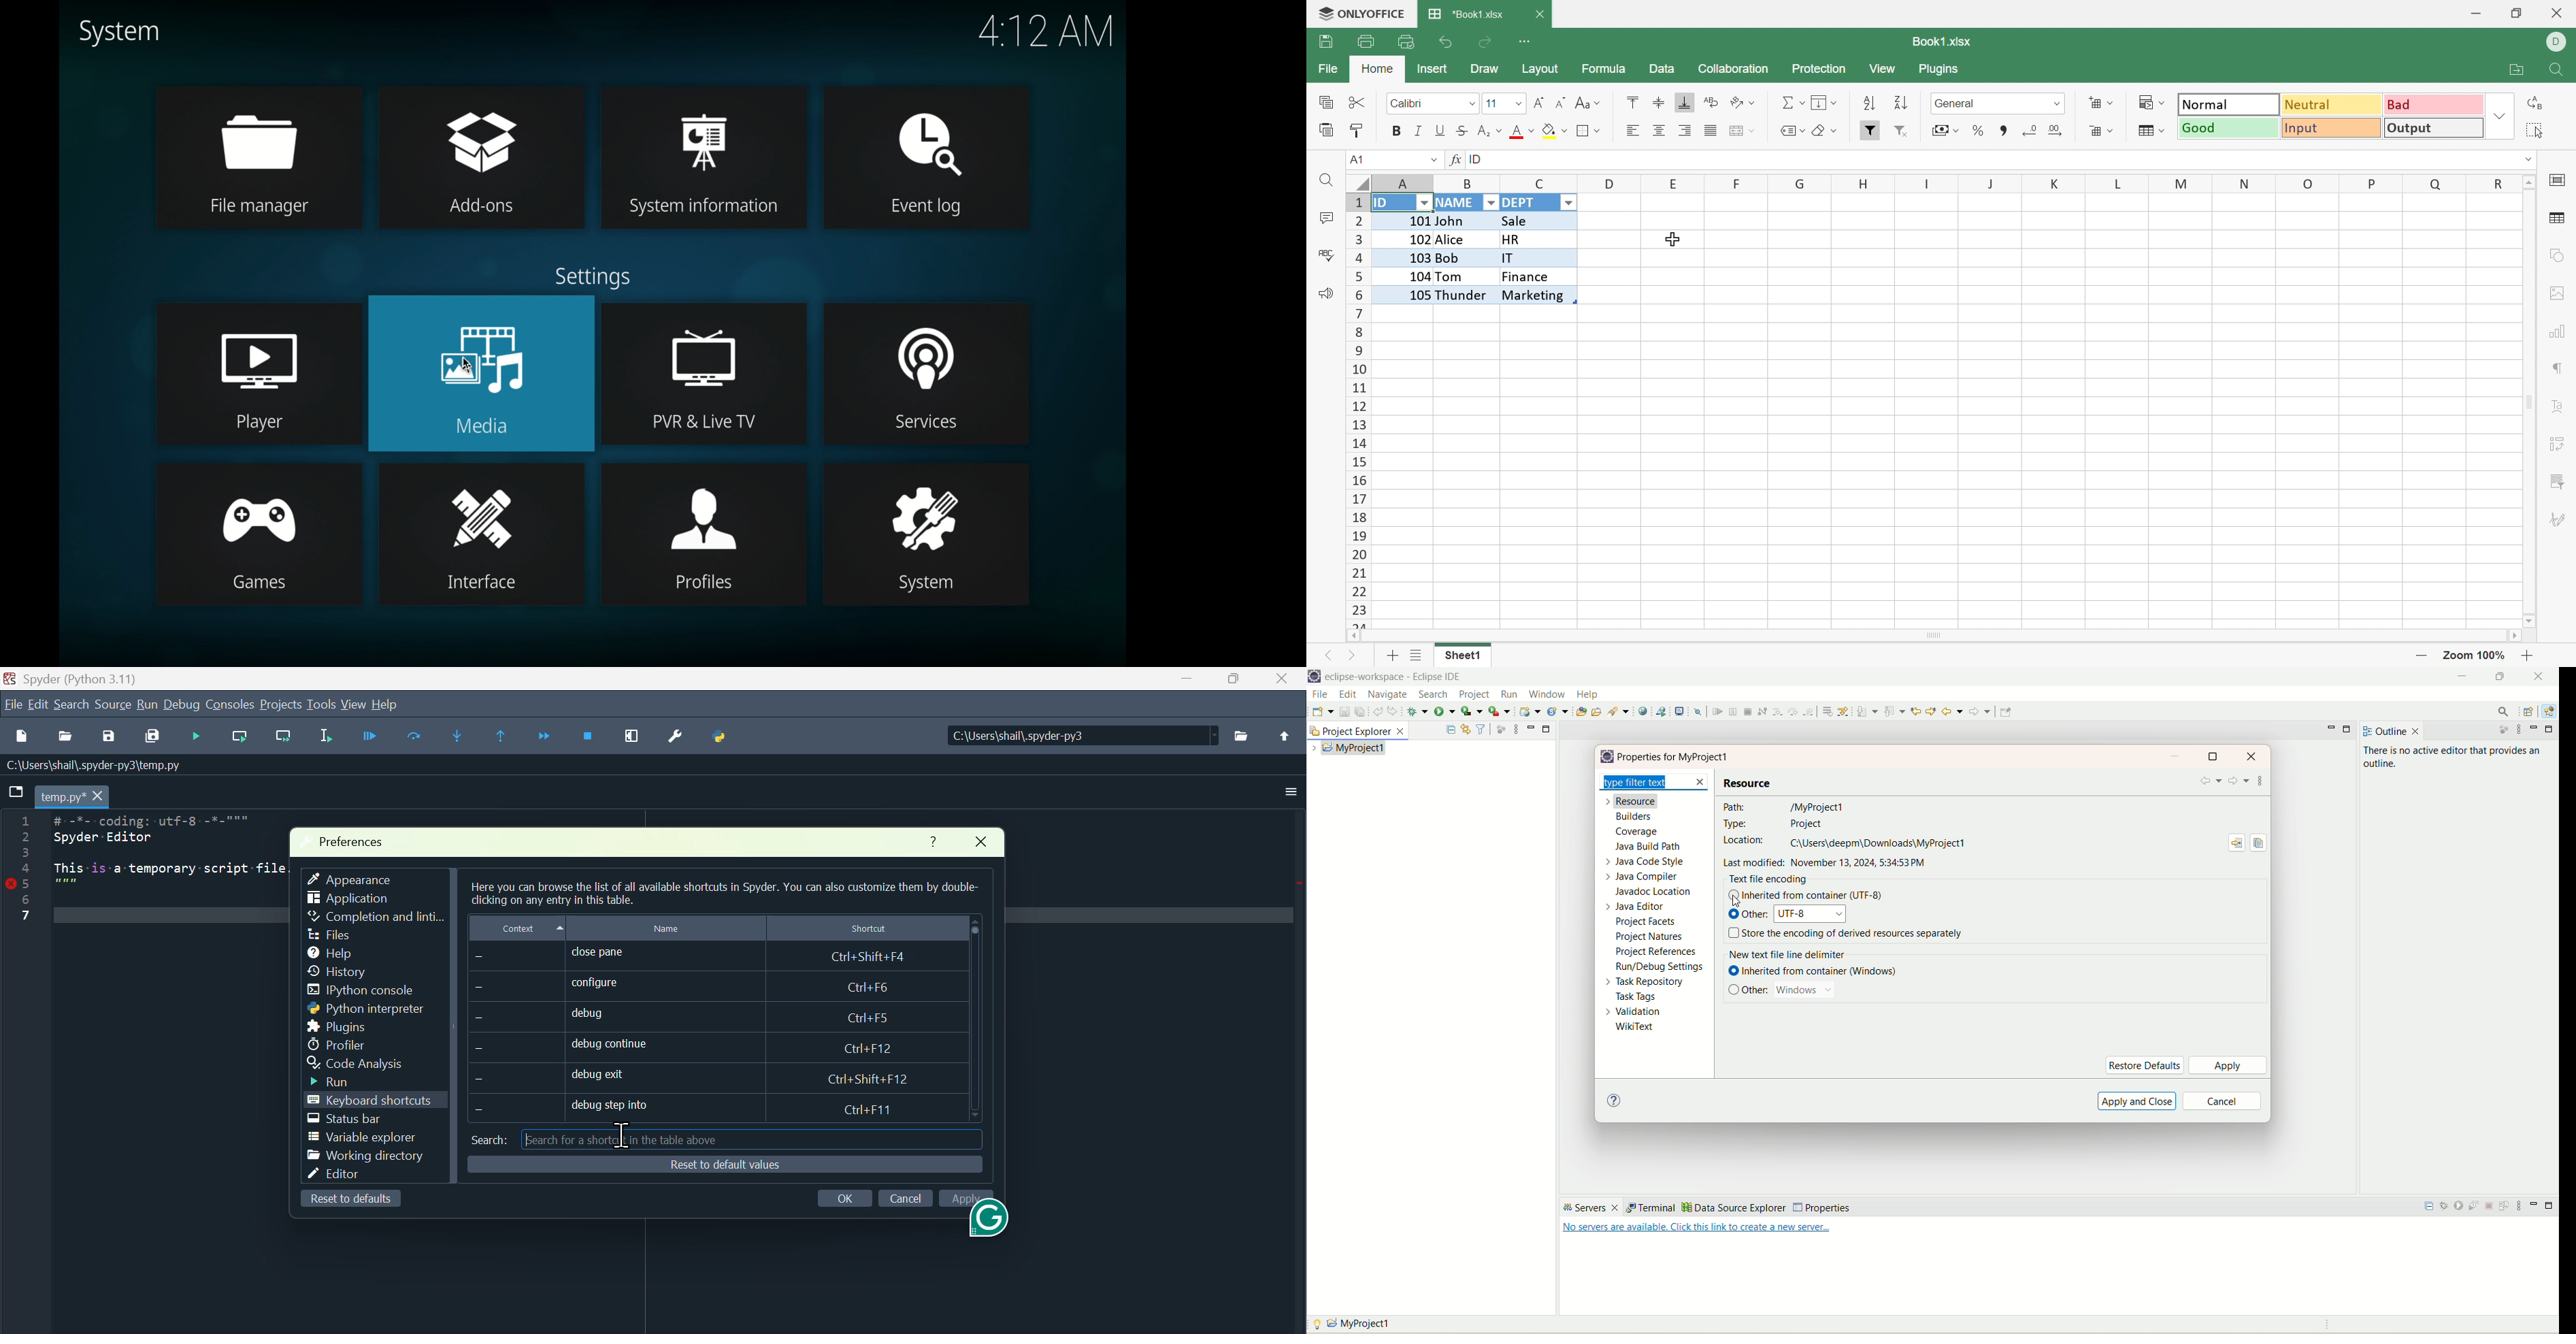  I want to click on help, so click(331, 954).